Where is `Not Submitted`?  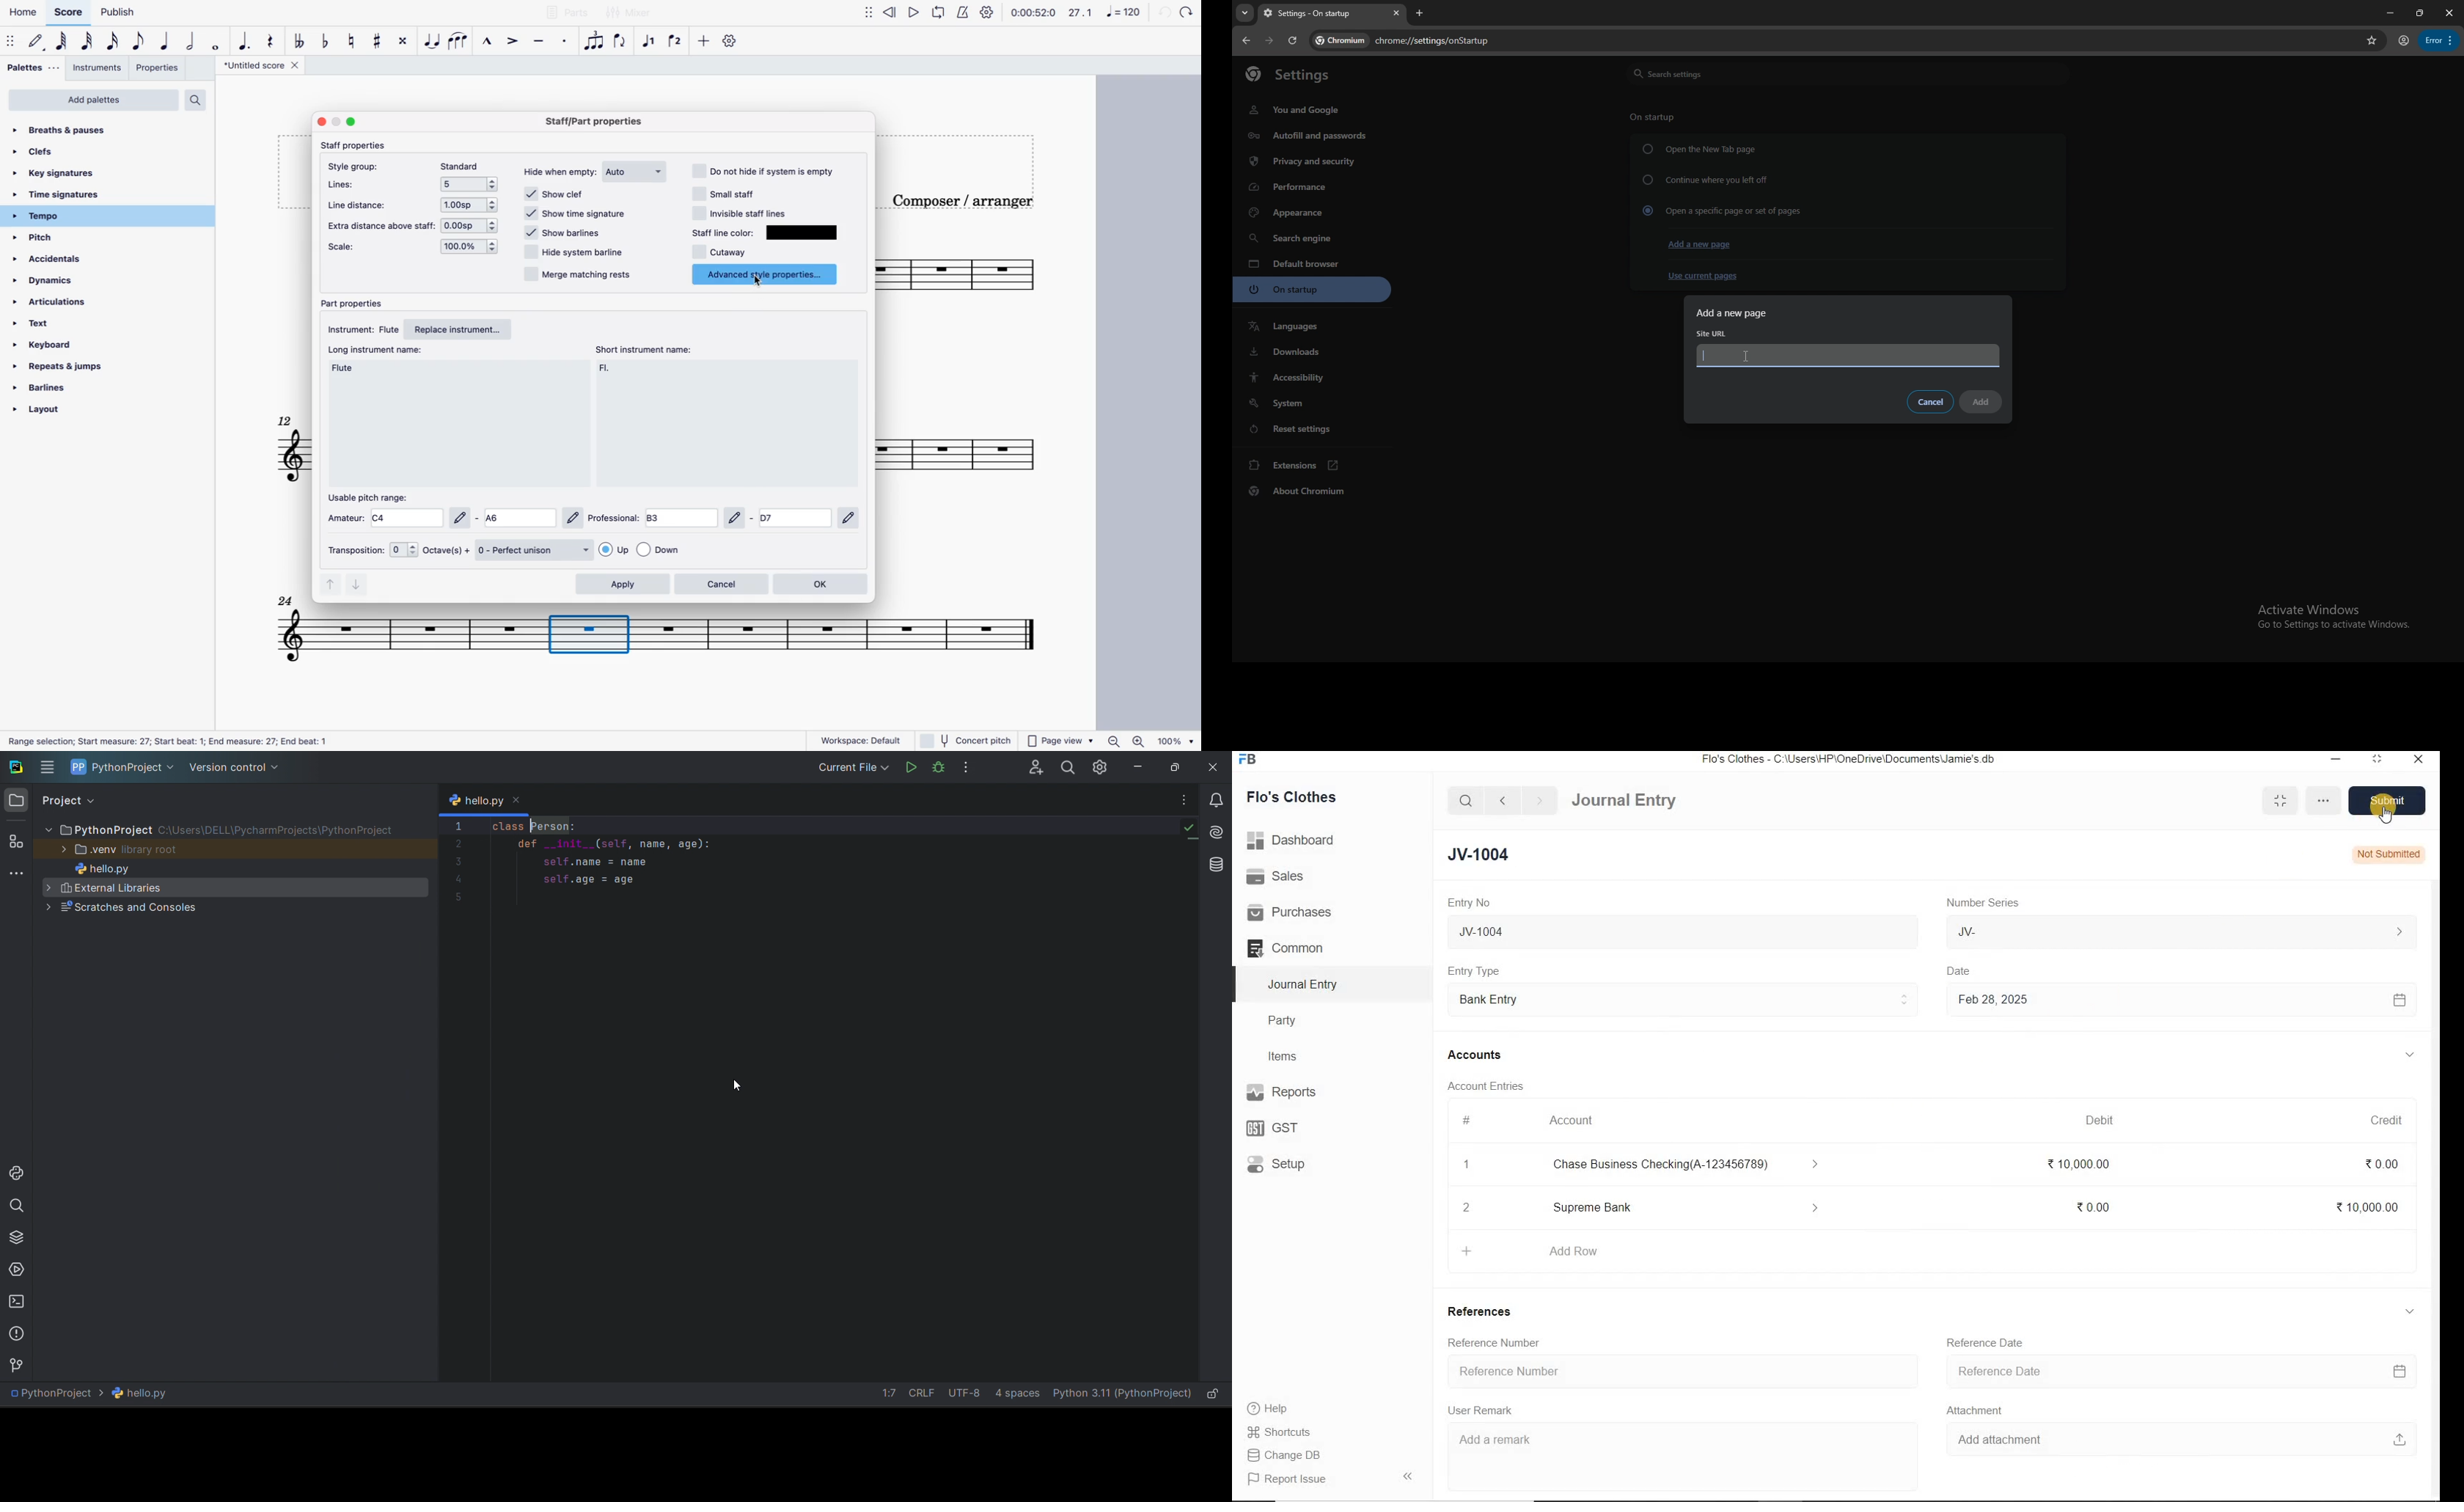 Not Submitted is located at coordinates (2389, 853).